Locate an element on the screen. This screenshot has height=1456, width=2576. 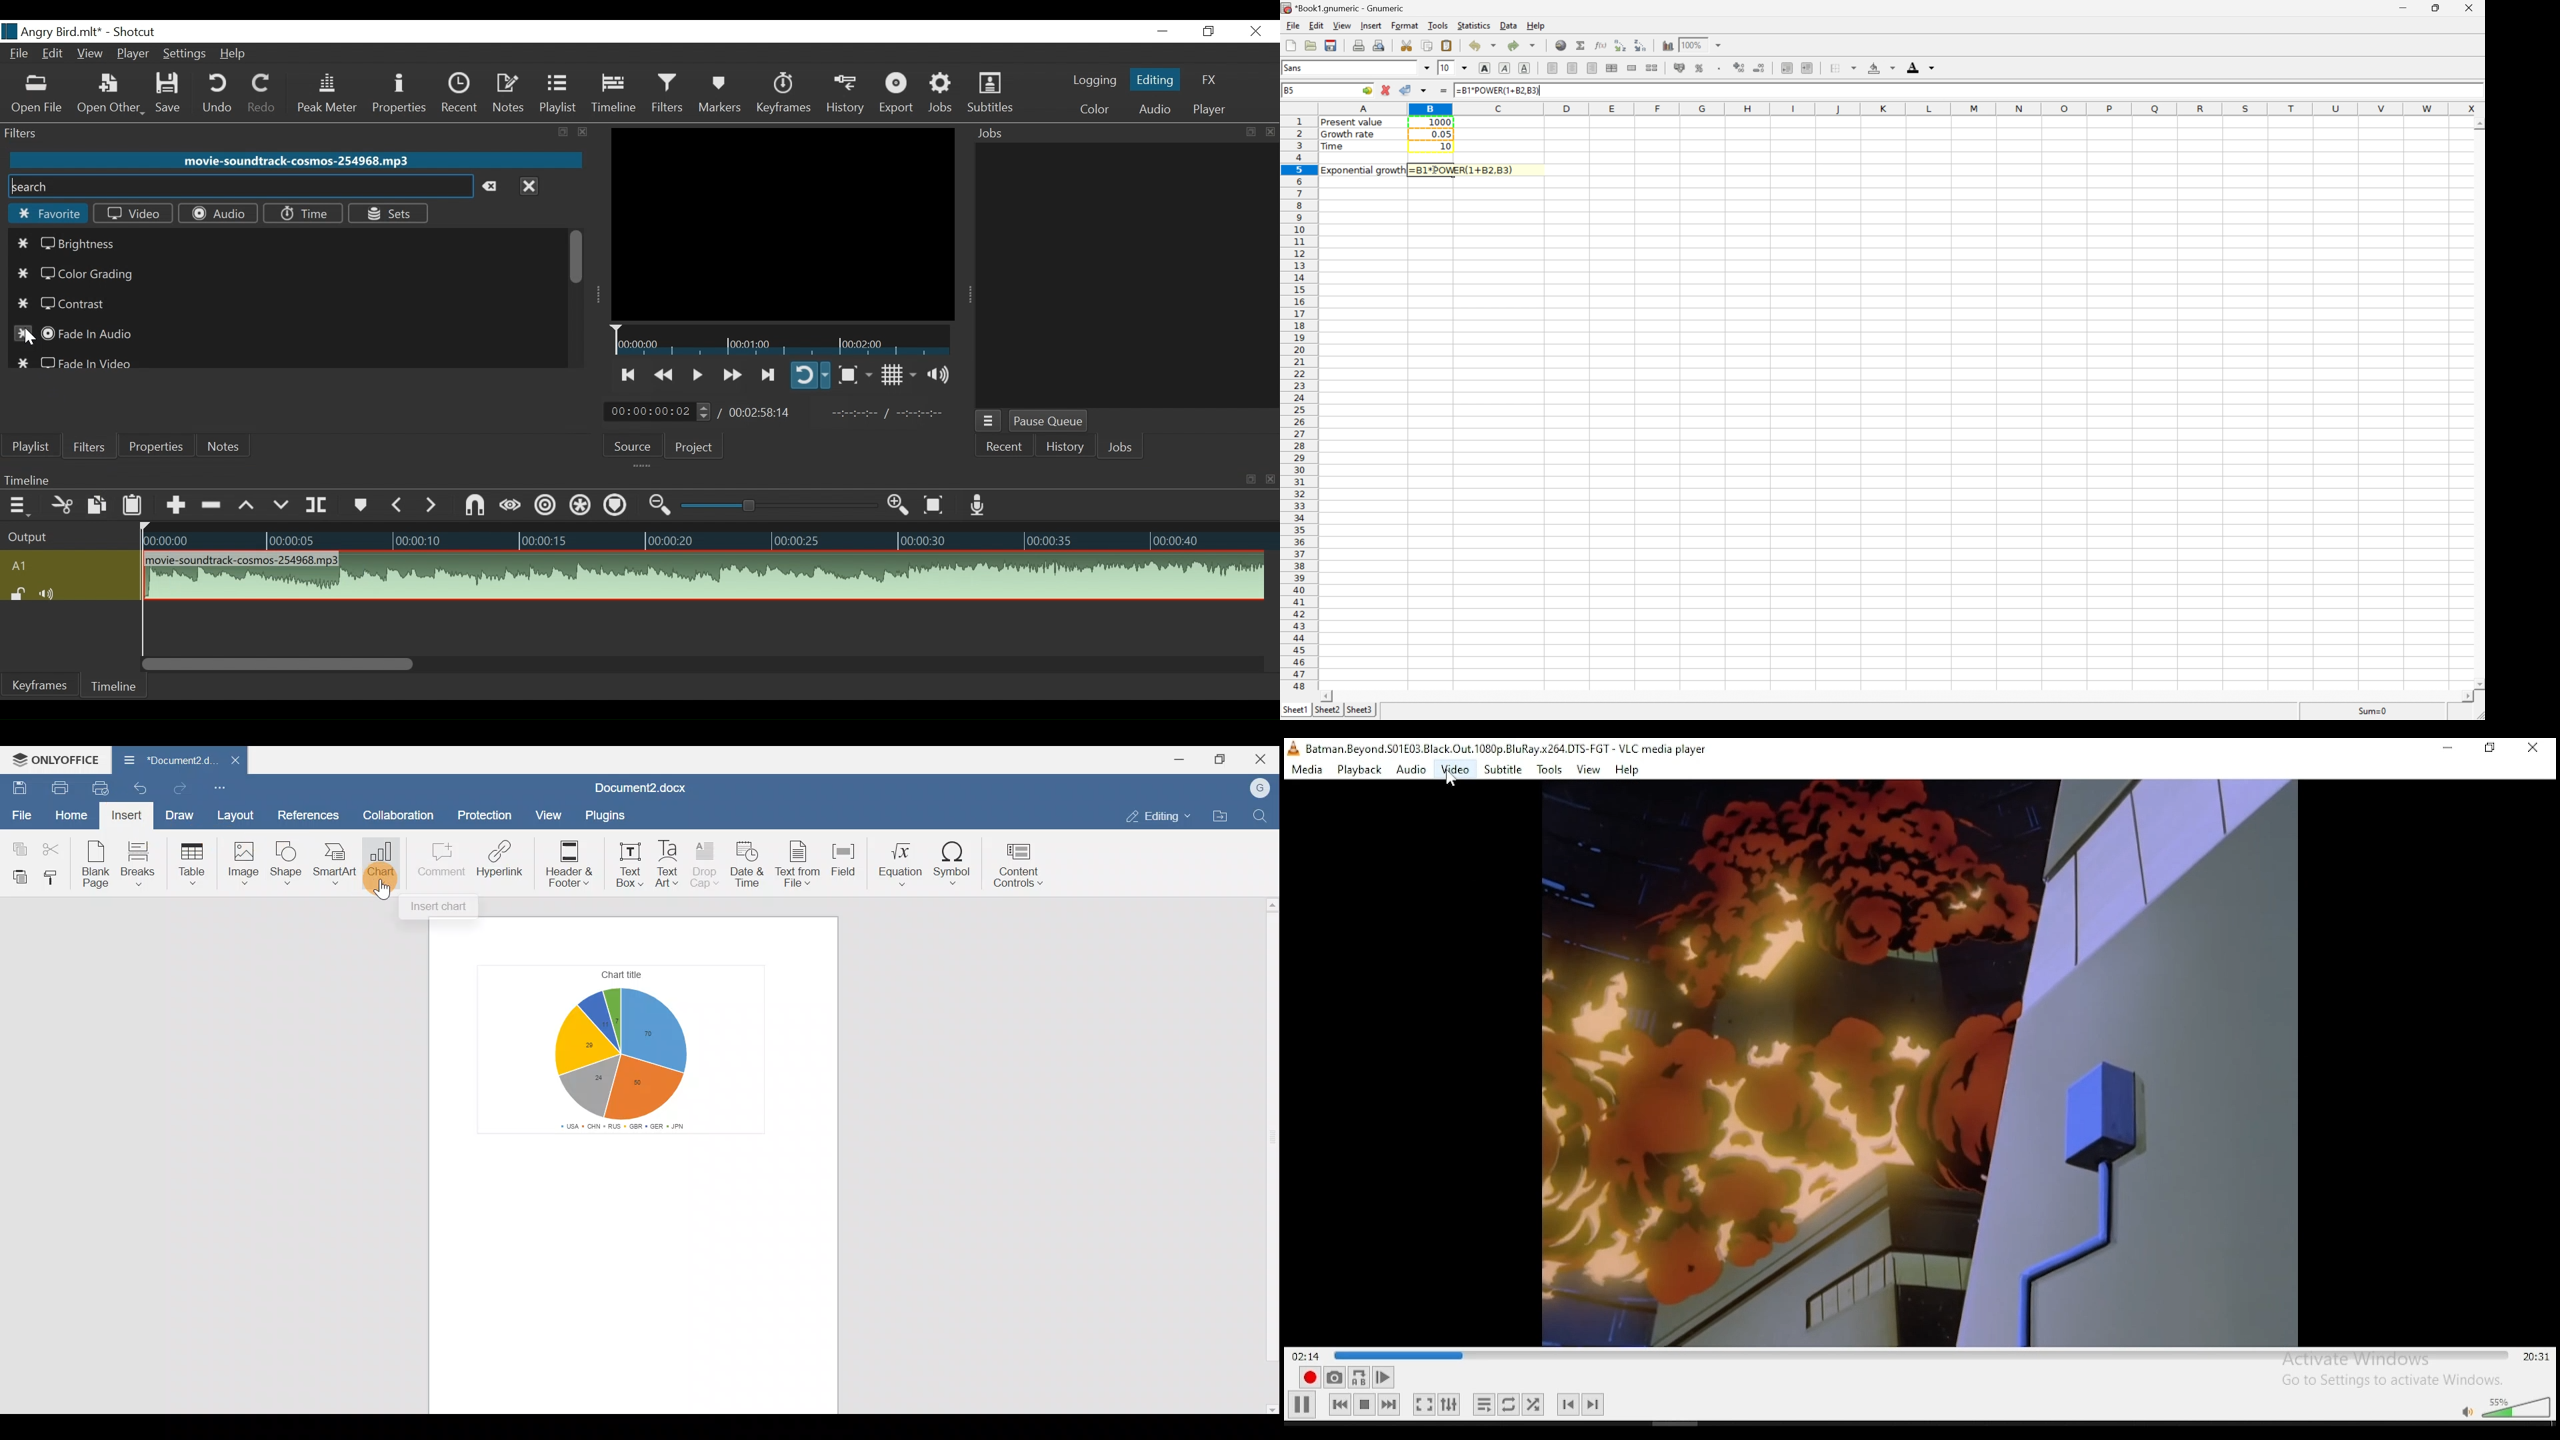
Italic is located at coordinates (1504, 67).